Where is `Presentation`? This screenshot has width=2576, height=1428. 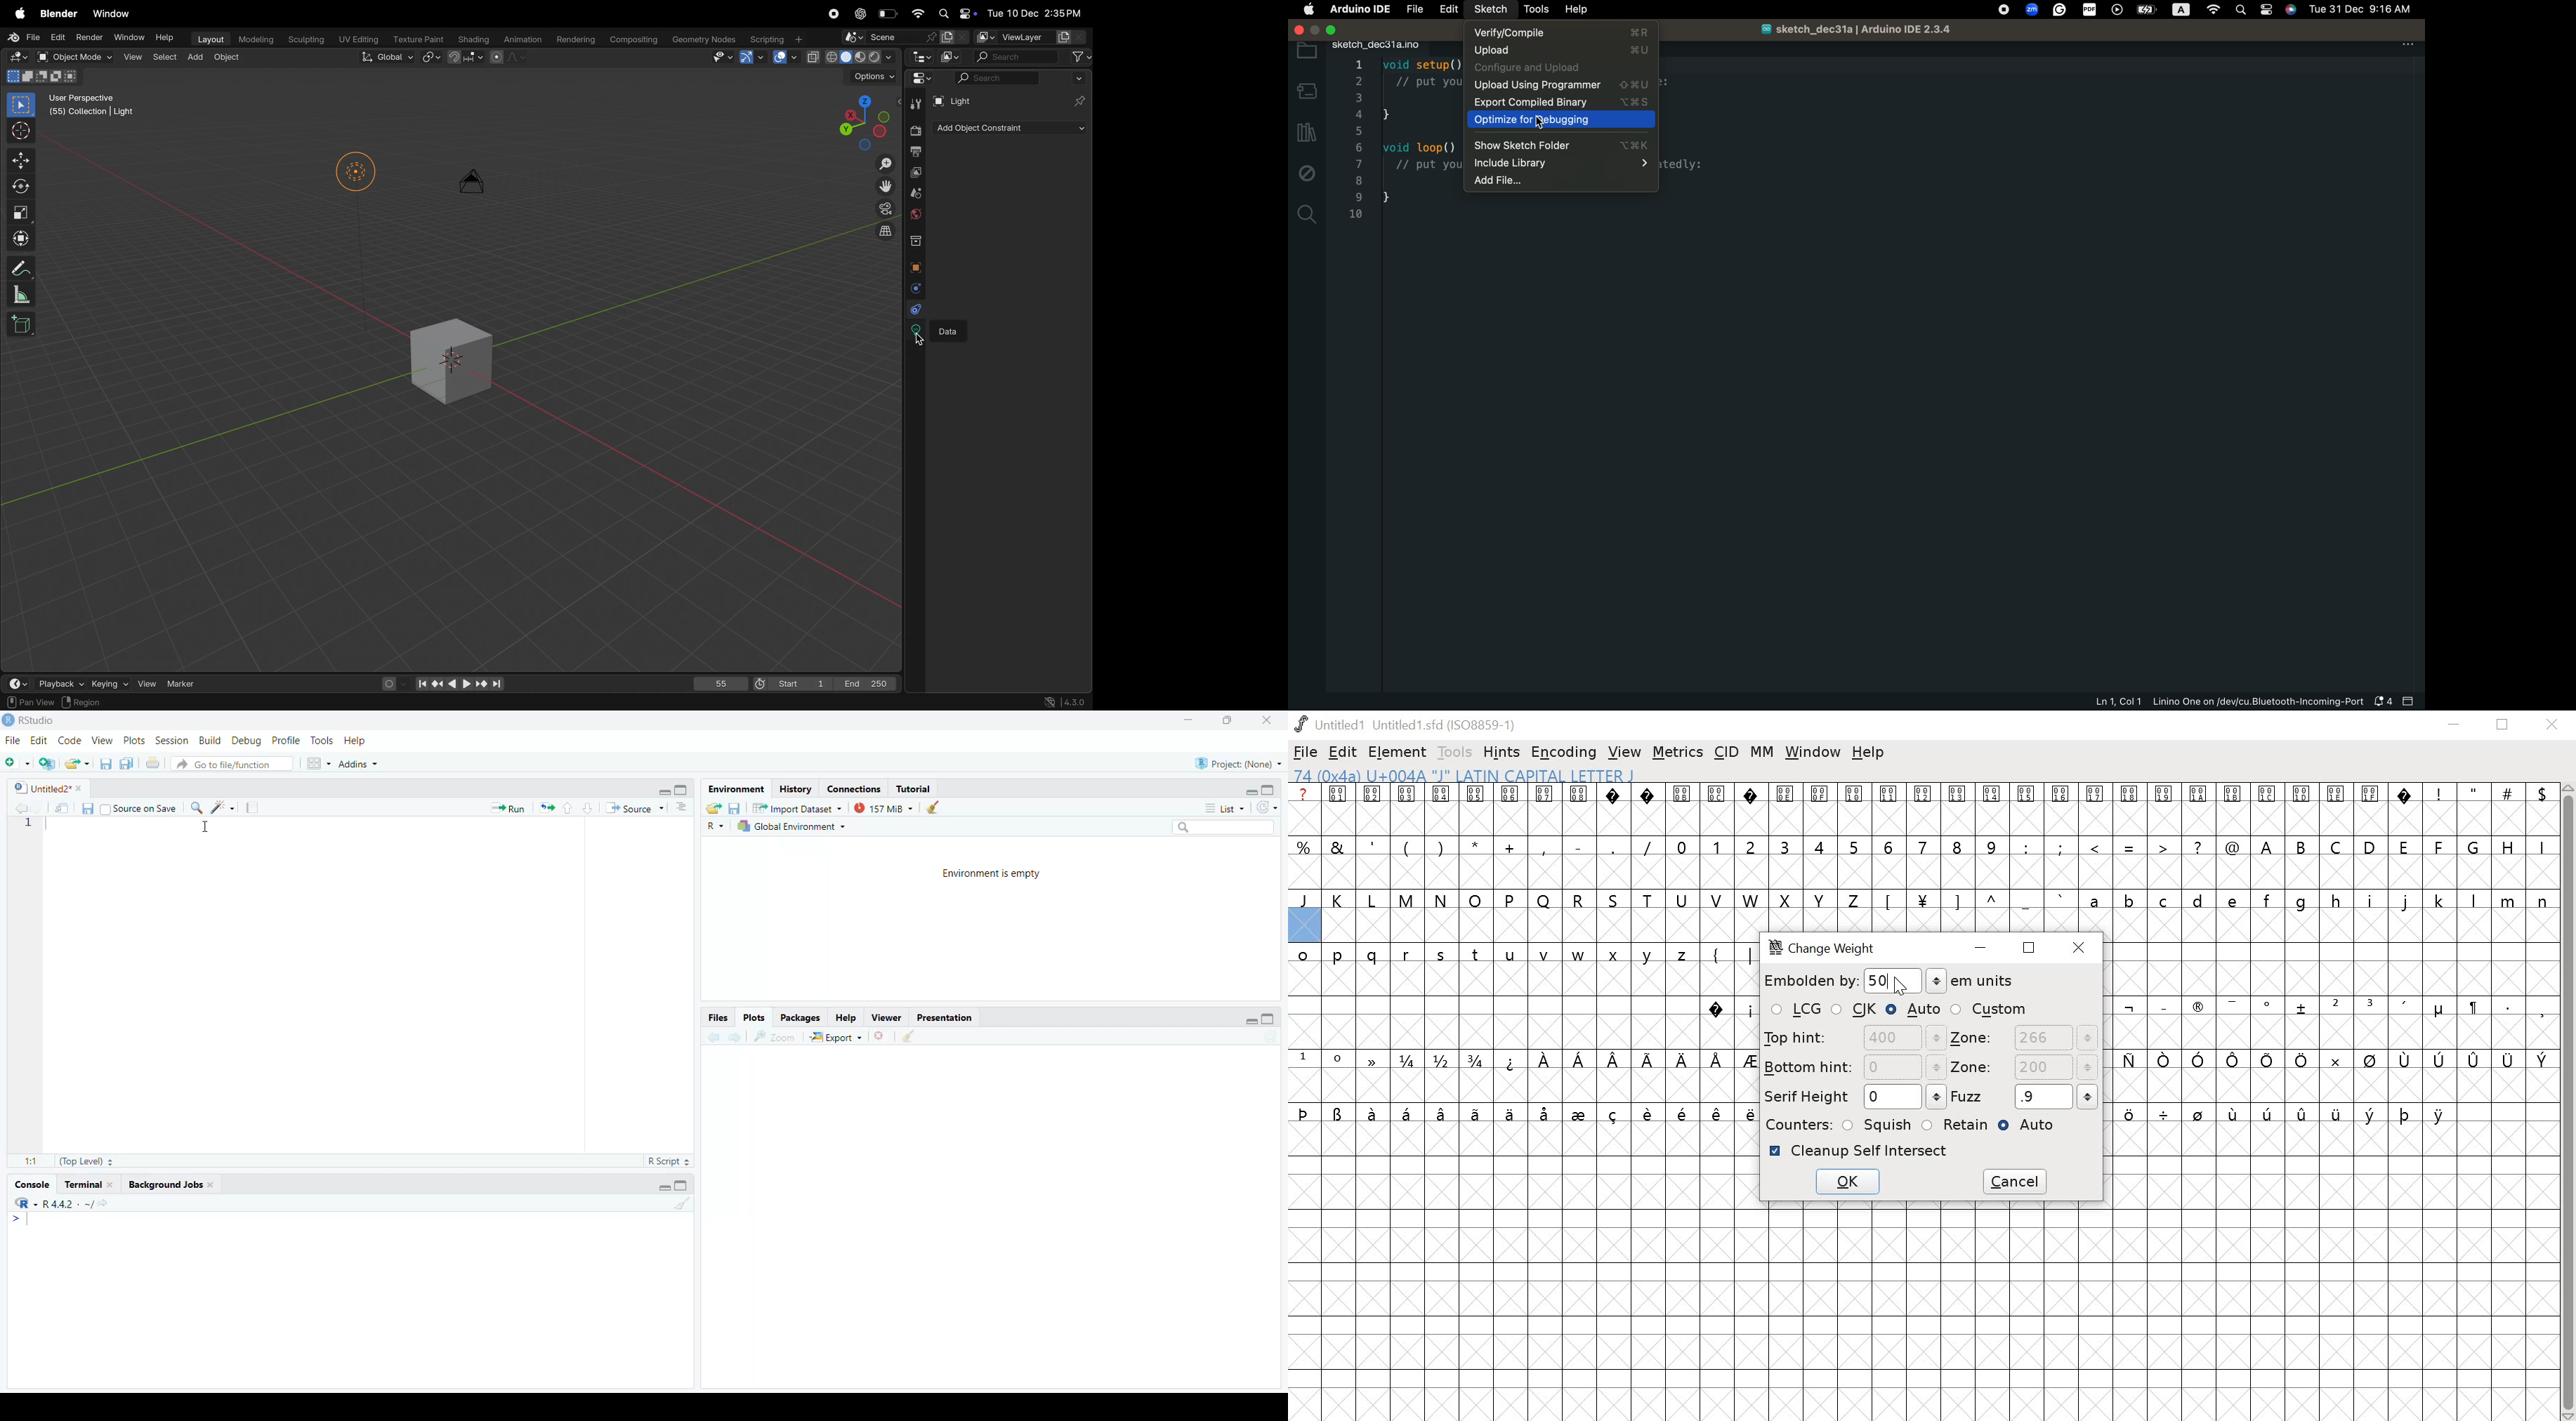
Presentation is located at coordinates (946, 1017).